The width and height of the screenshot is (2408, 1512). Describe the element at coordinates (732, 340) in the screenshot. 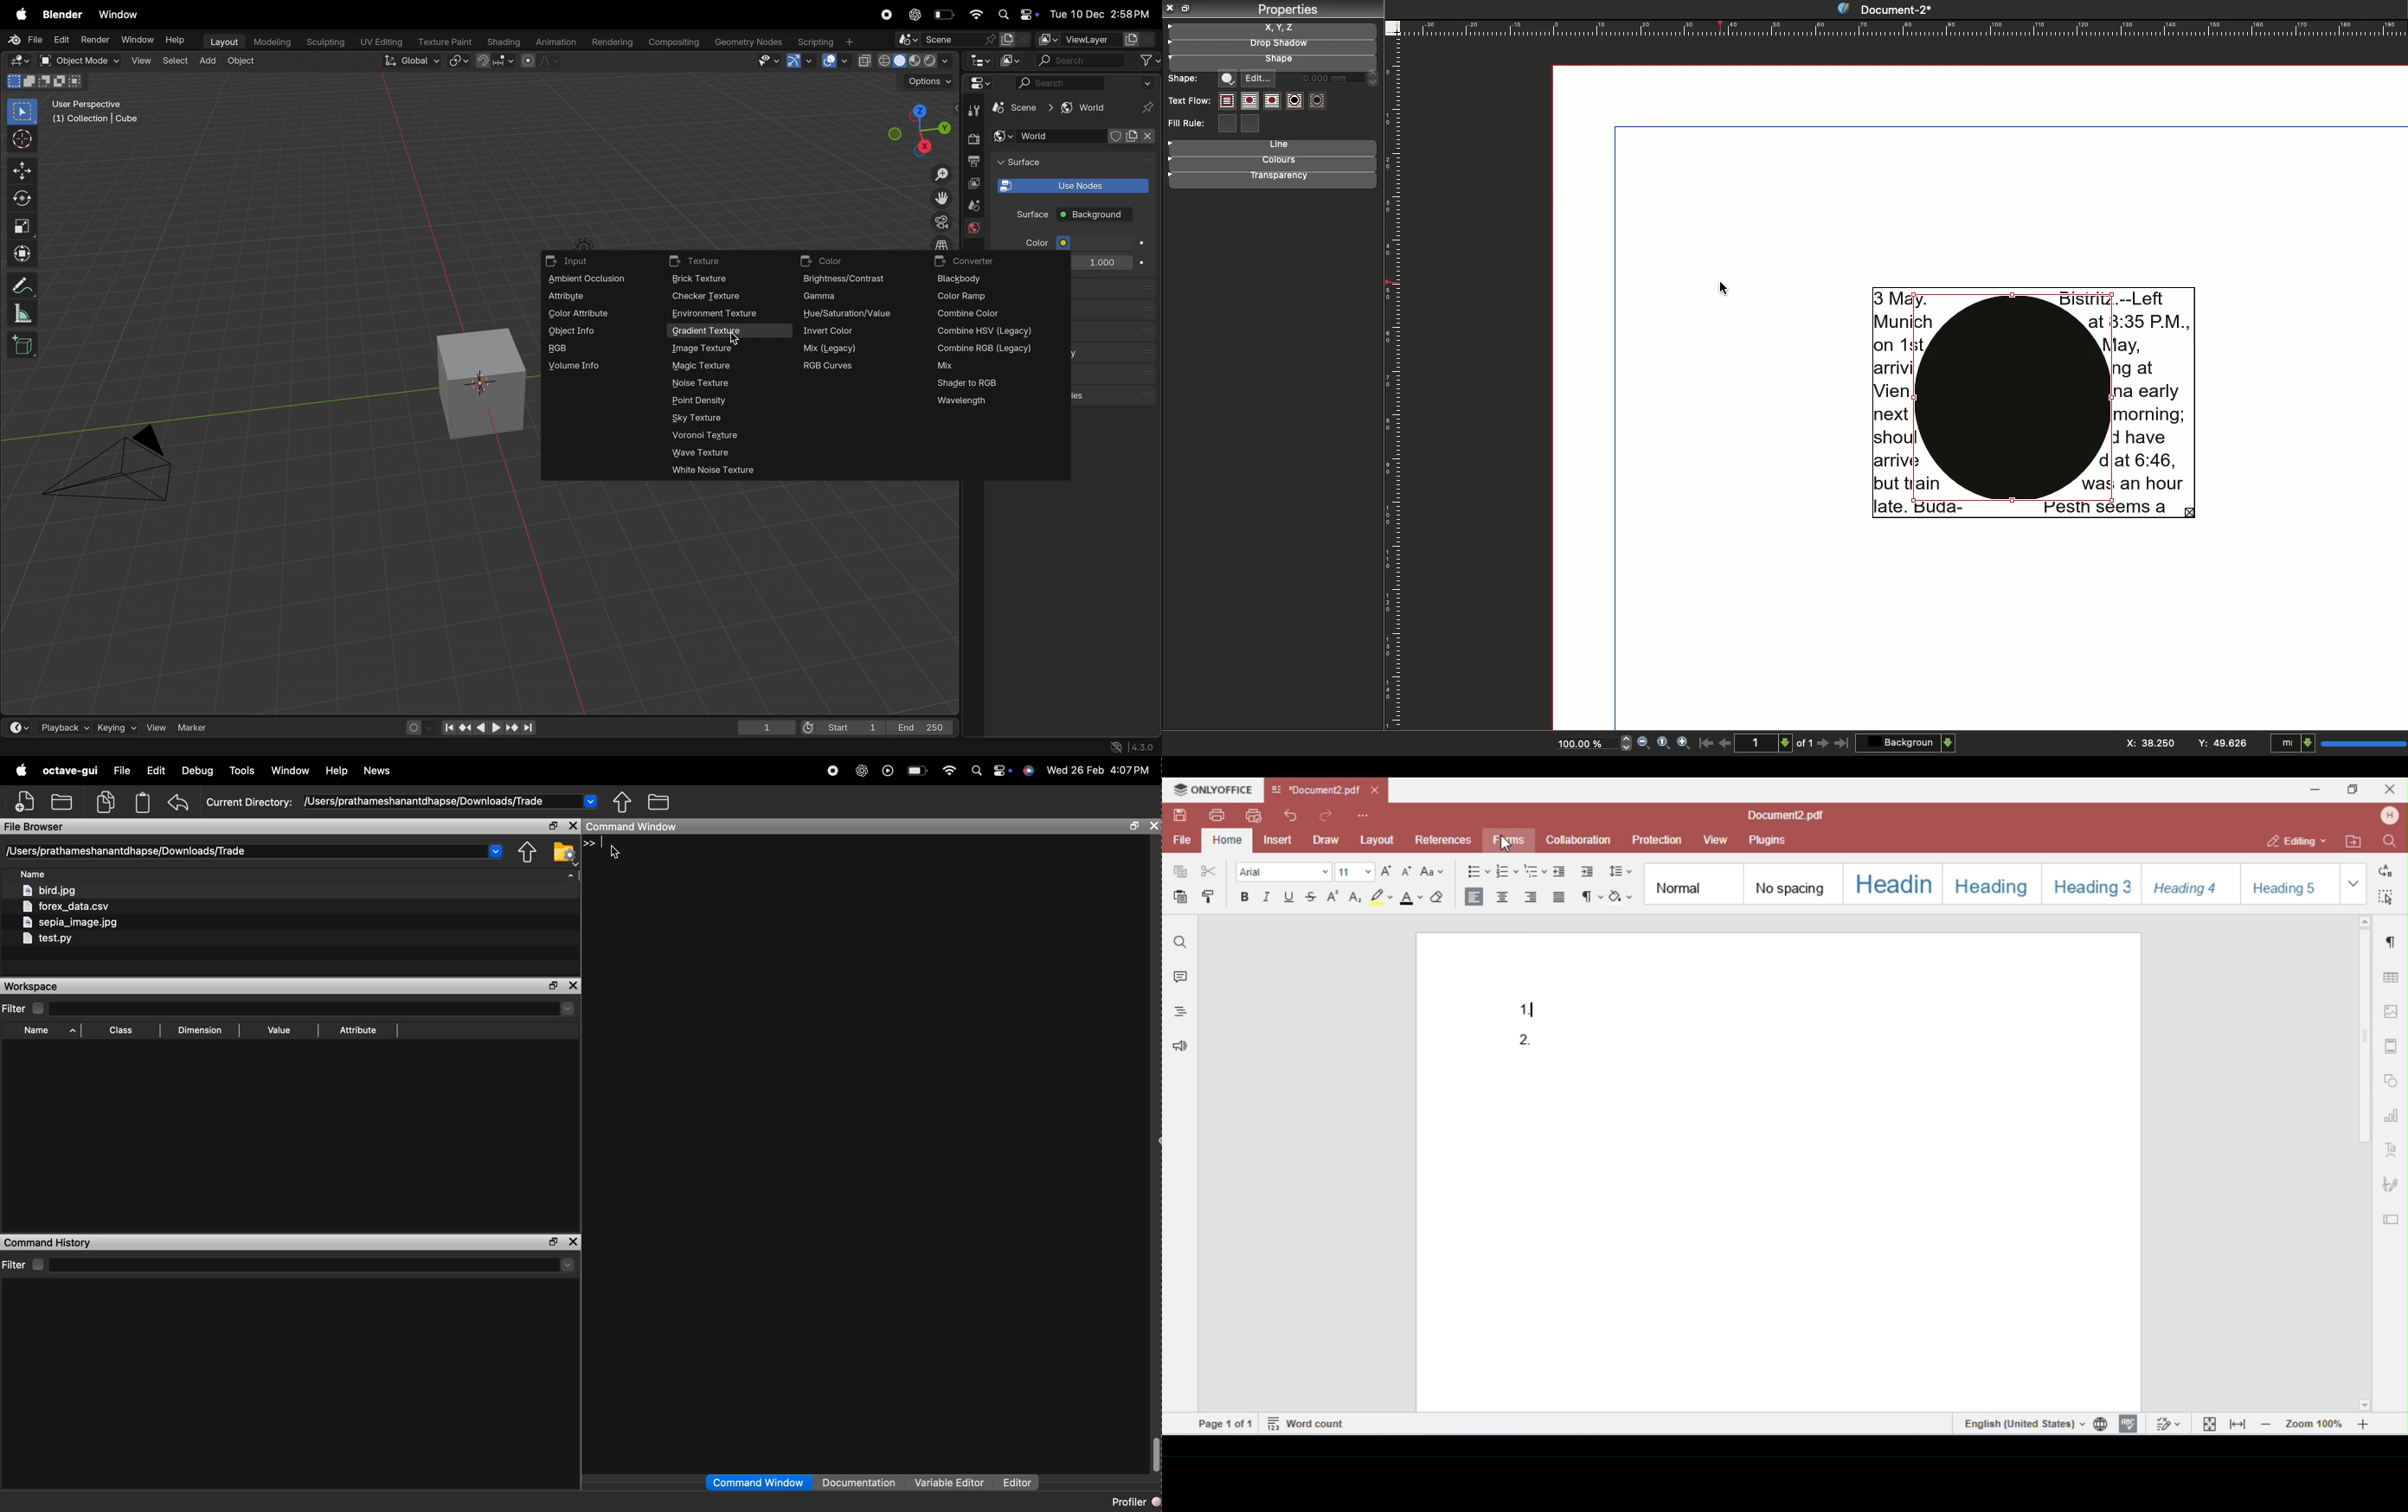

I see `cursor` at that location.